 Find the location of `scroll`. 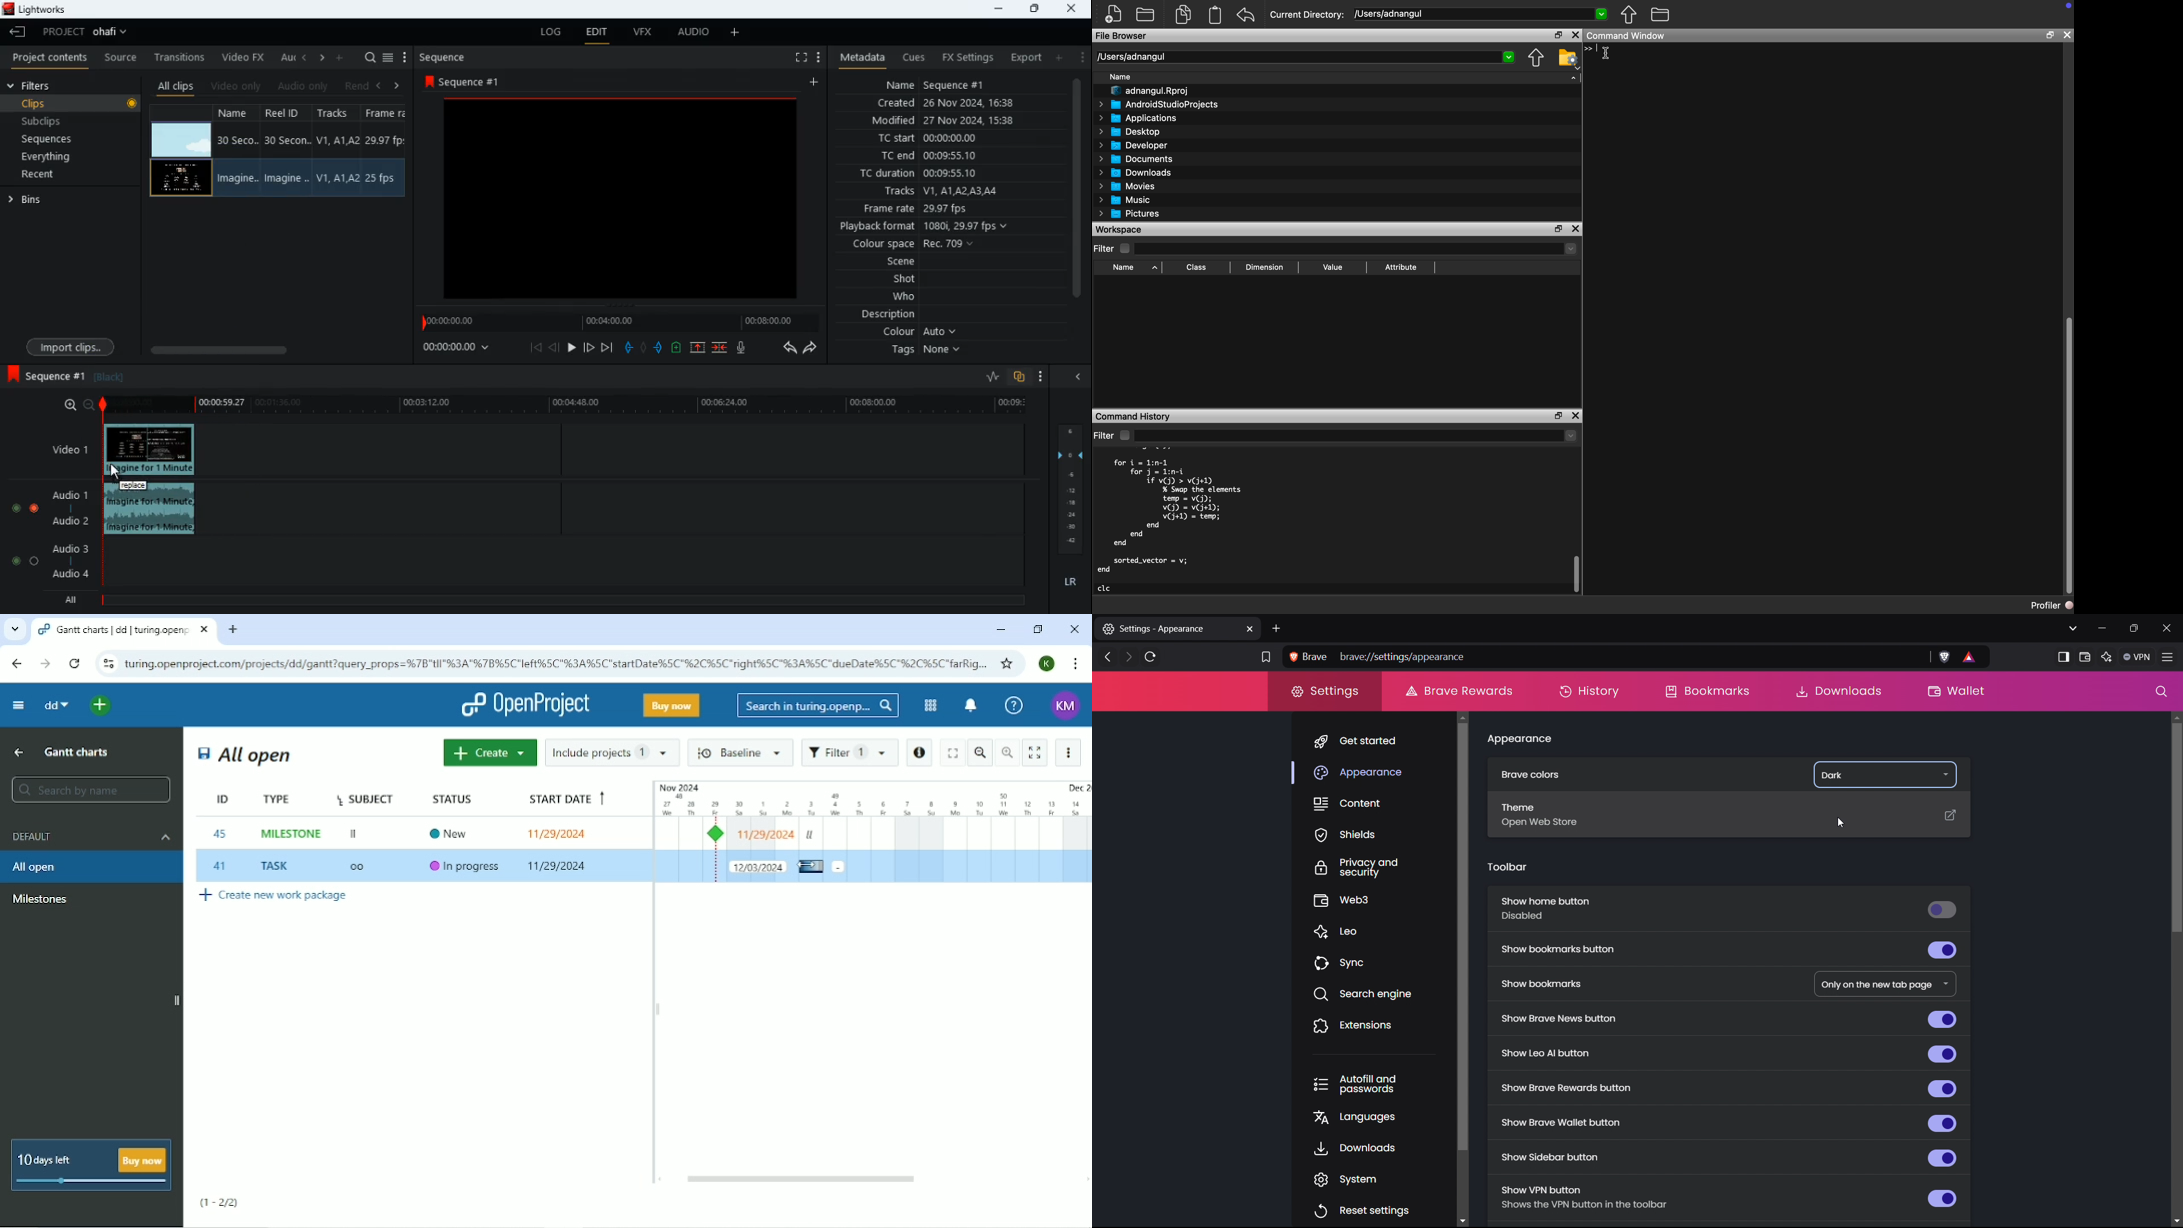

scroll is located at coordinates (275, 350).